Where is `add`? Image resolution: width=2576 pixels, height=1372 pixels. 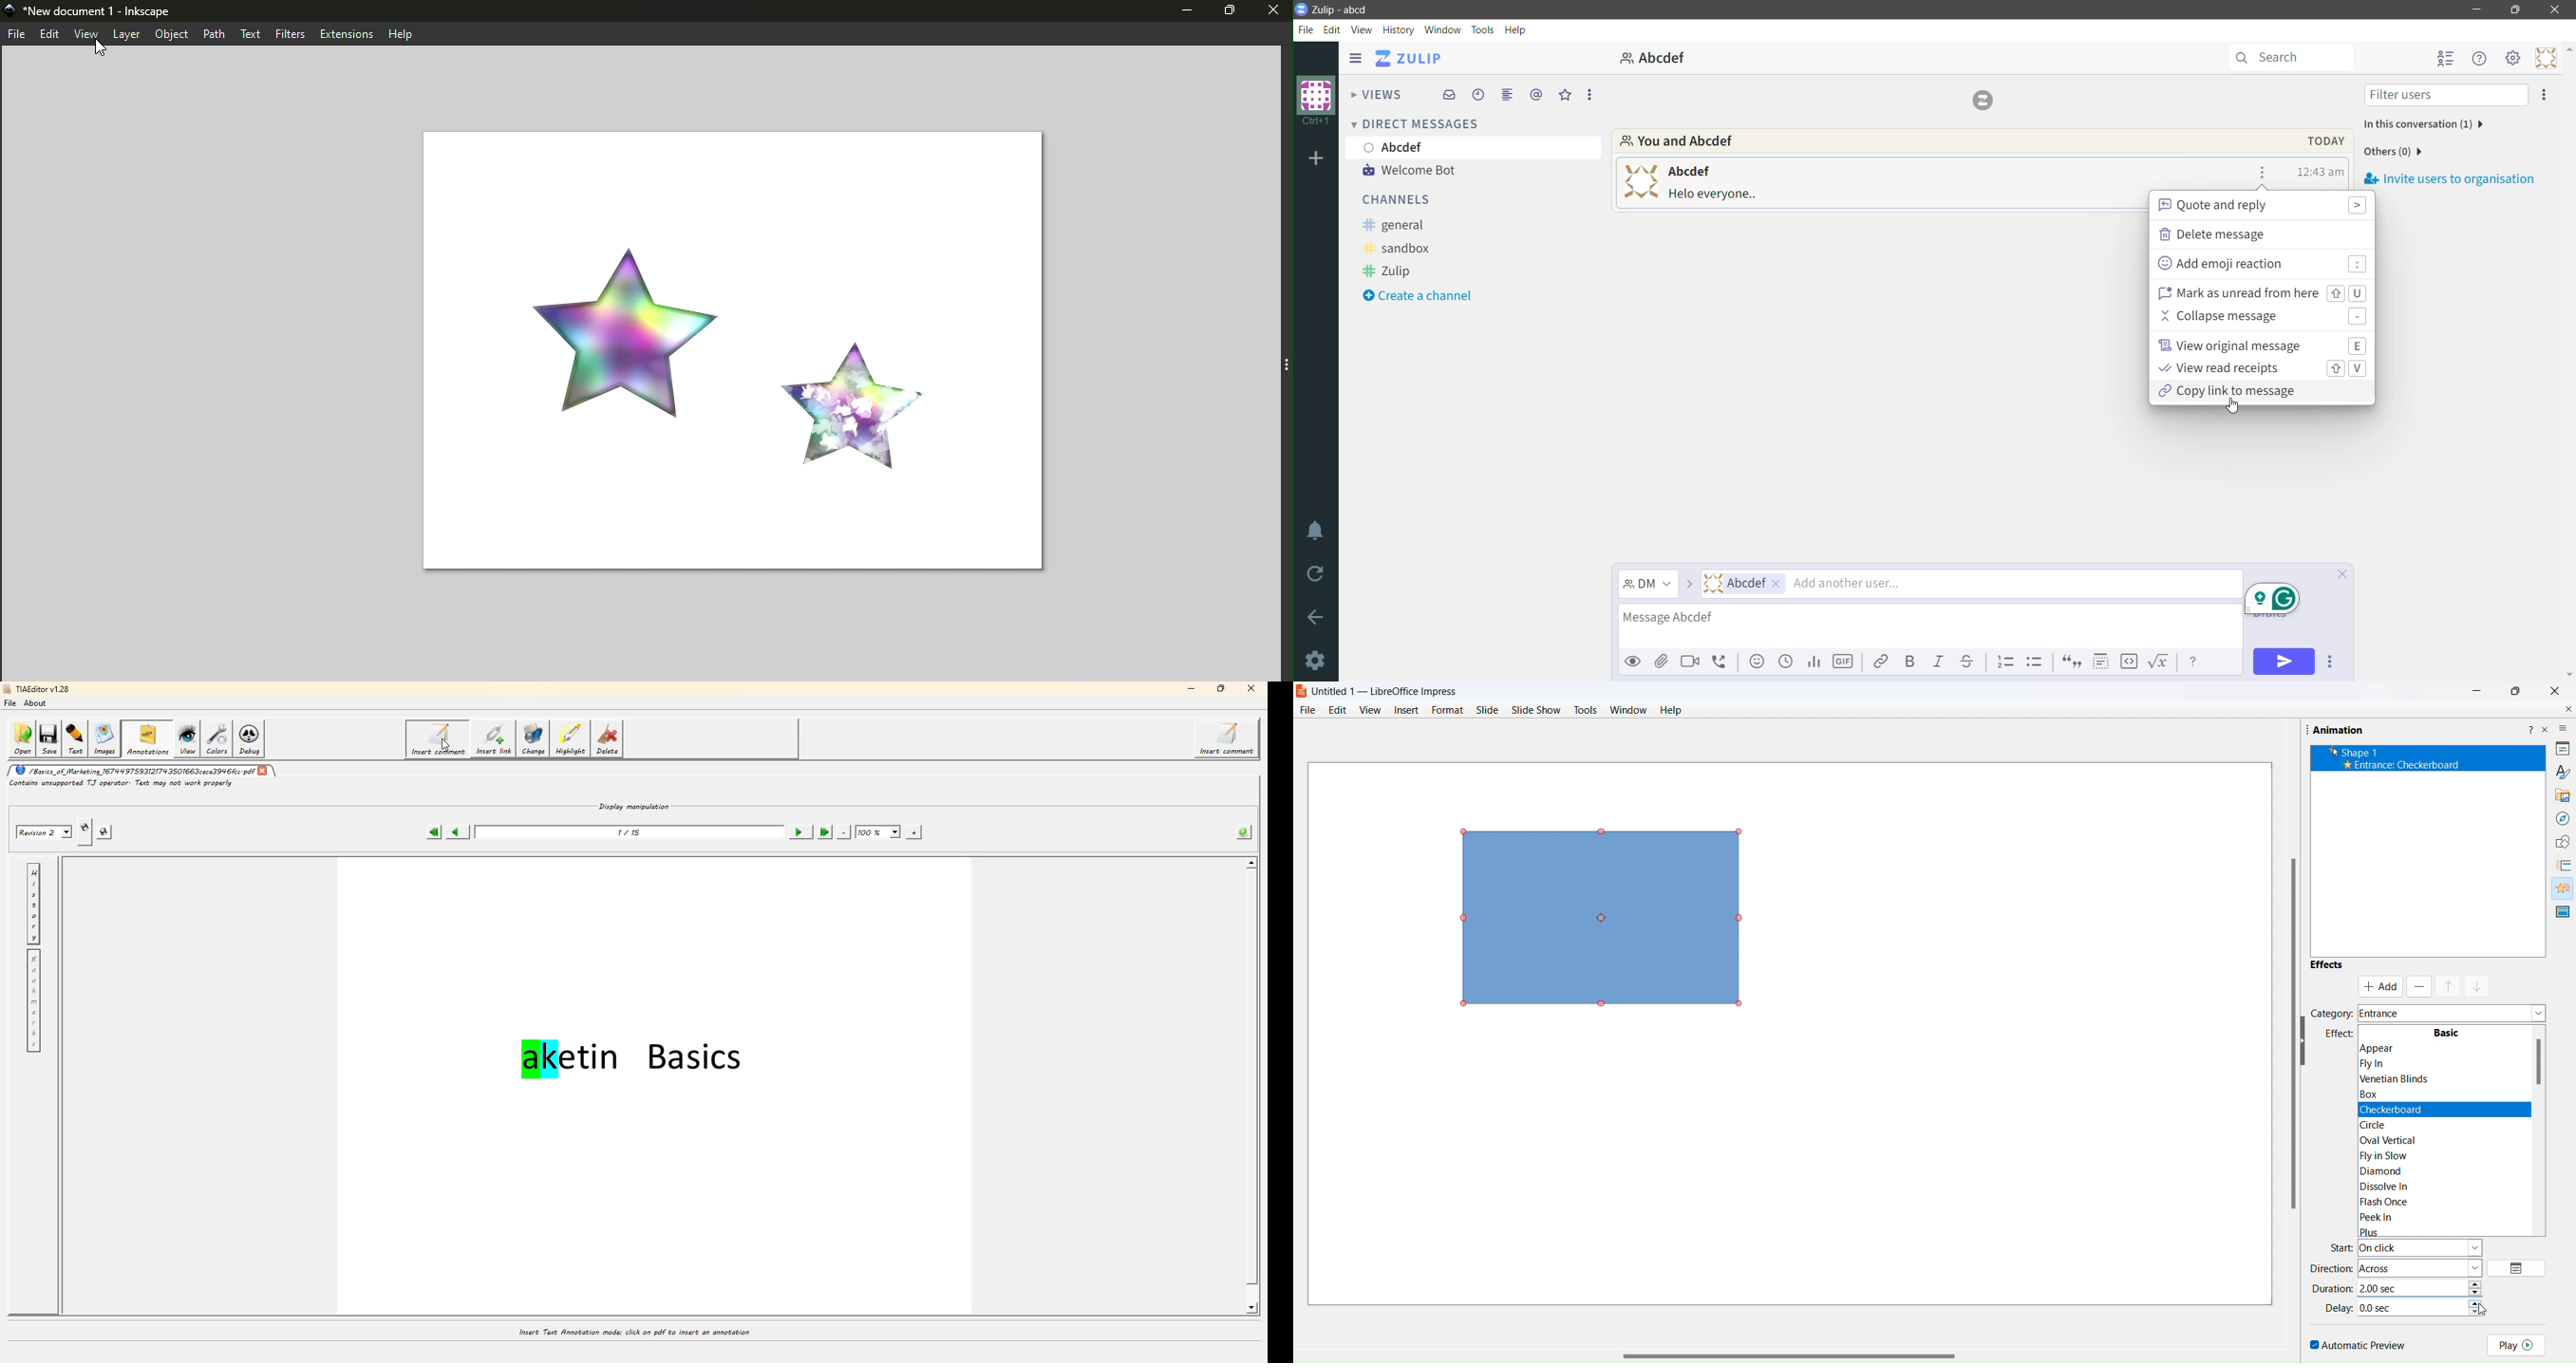
add is located at coordinates (2381, 987).